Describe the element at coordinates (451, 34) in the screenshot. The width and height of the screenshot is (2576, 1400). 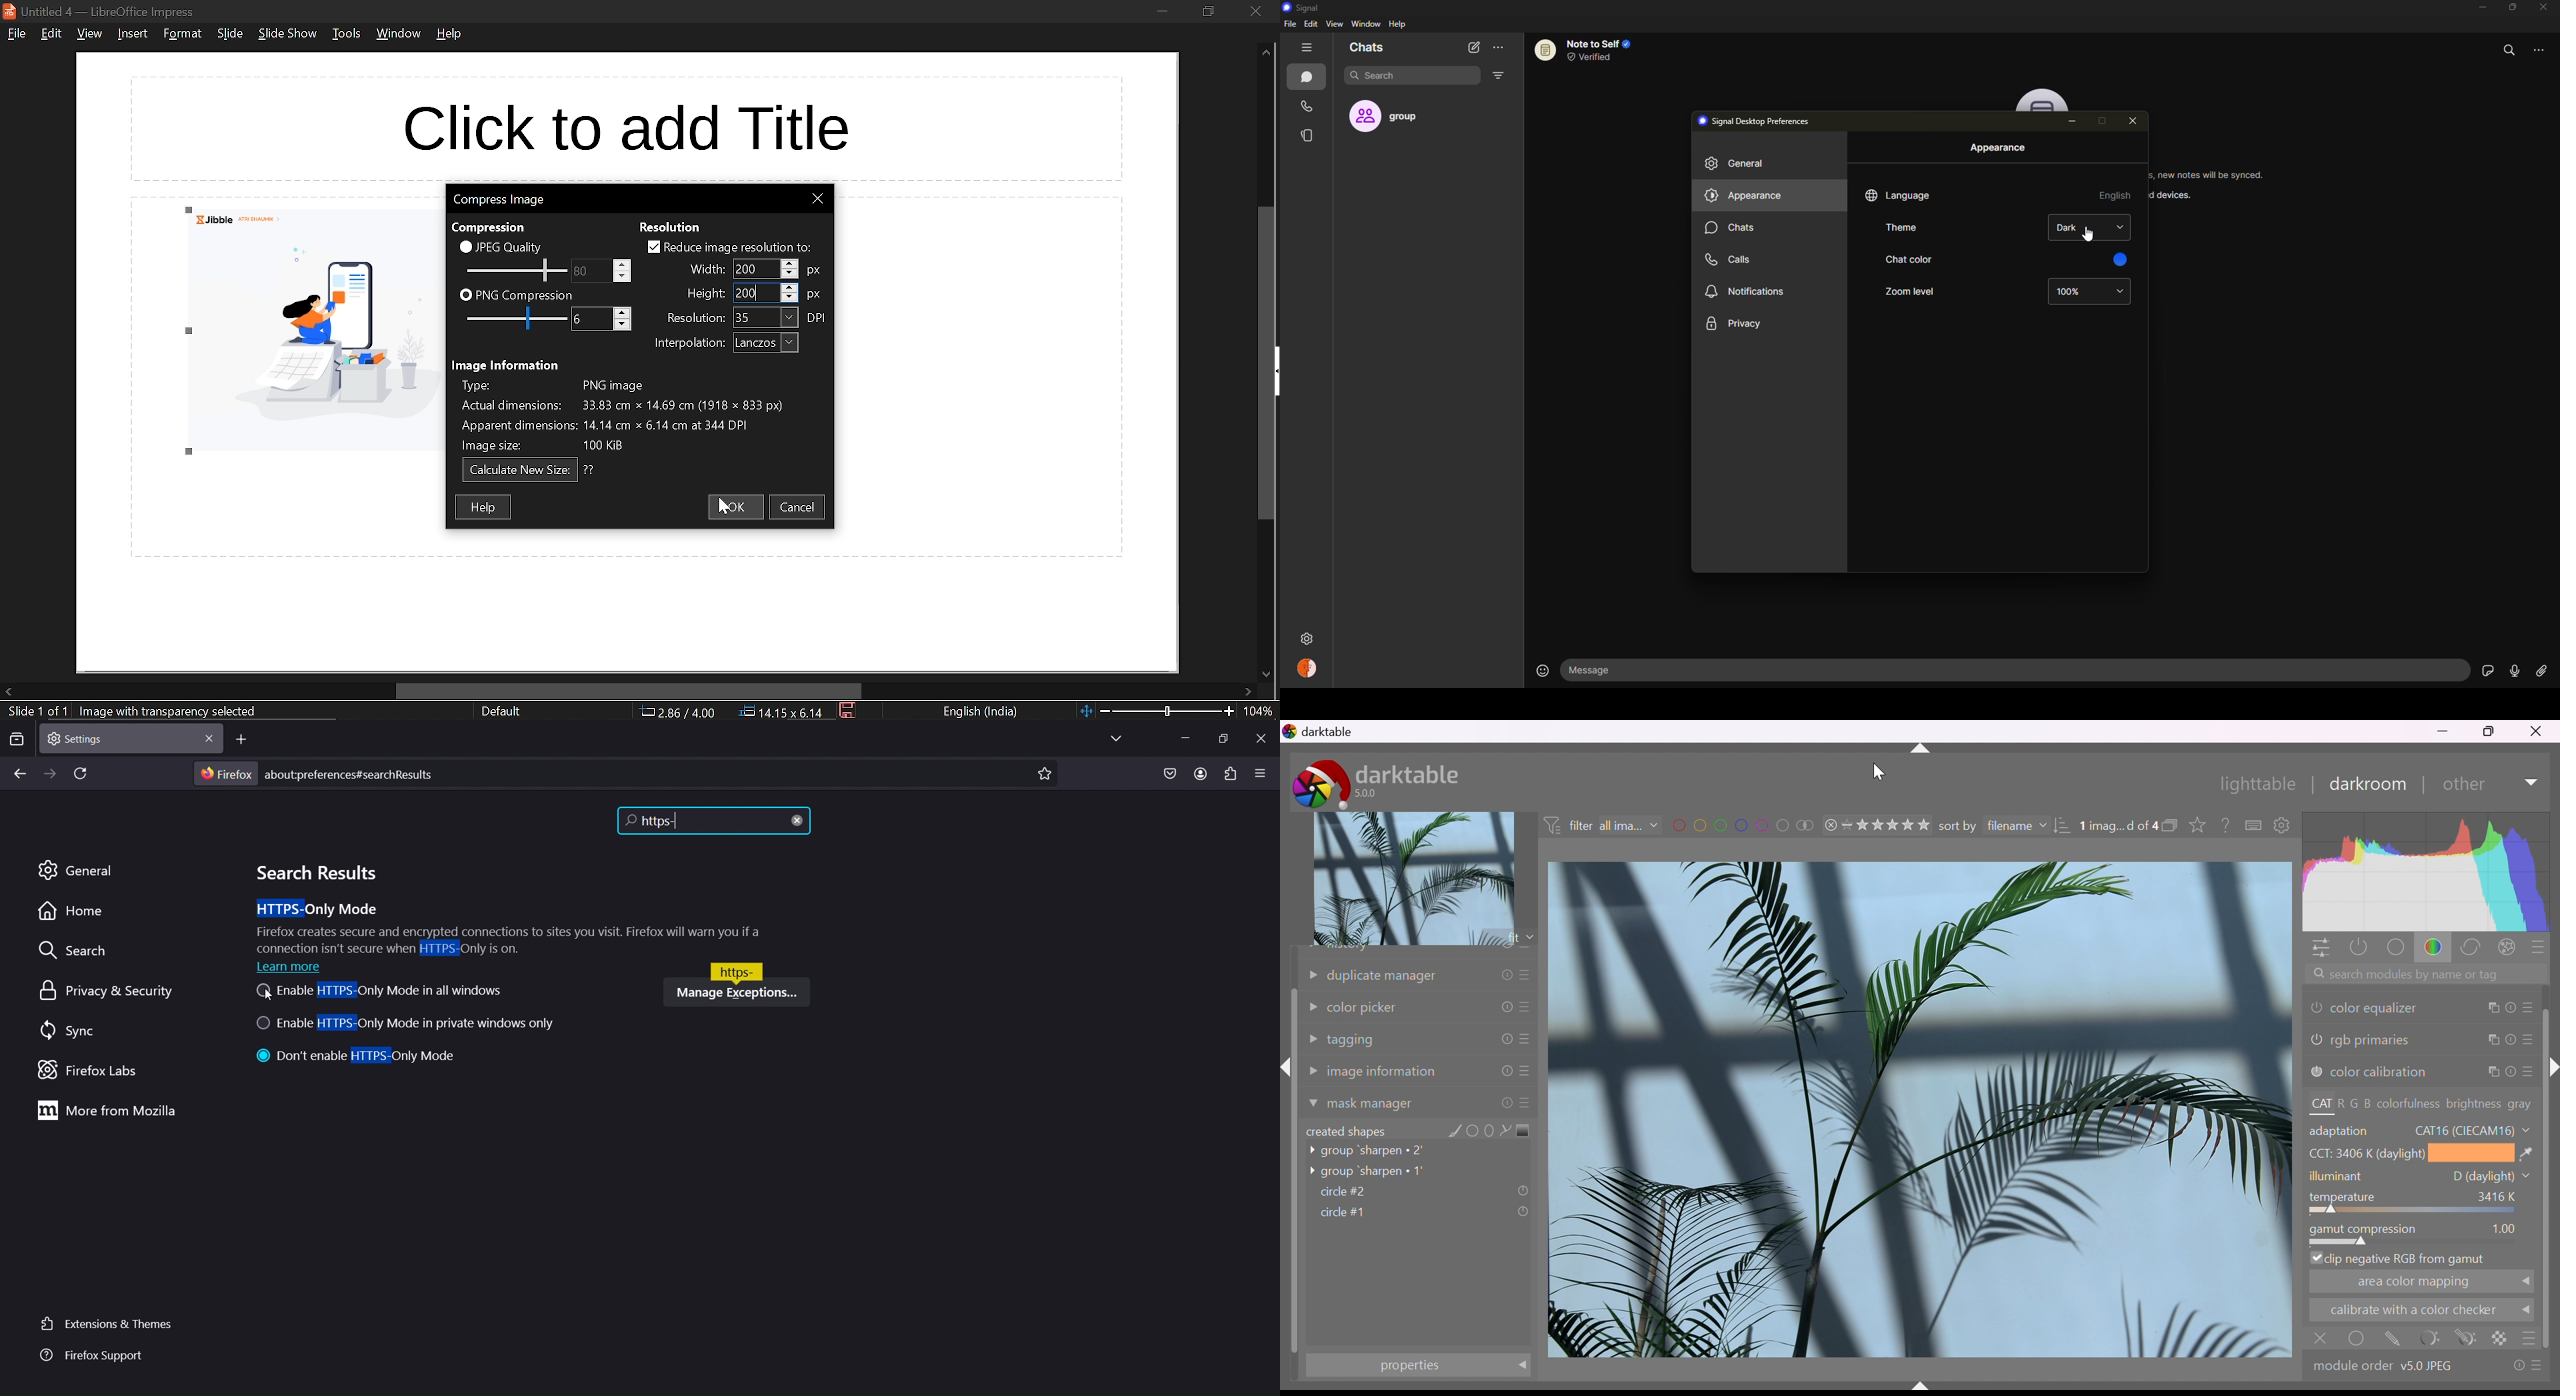
I see `help` at that location.